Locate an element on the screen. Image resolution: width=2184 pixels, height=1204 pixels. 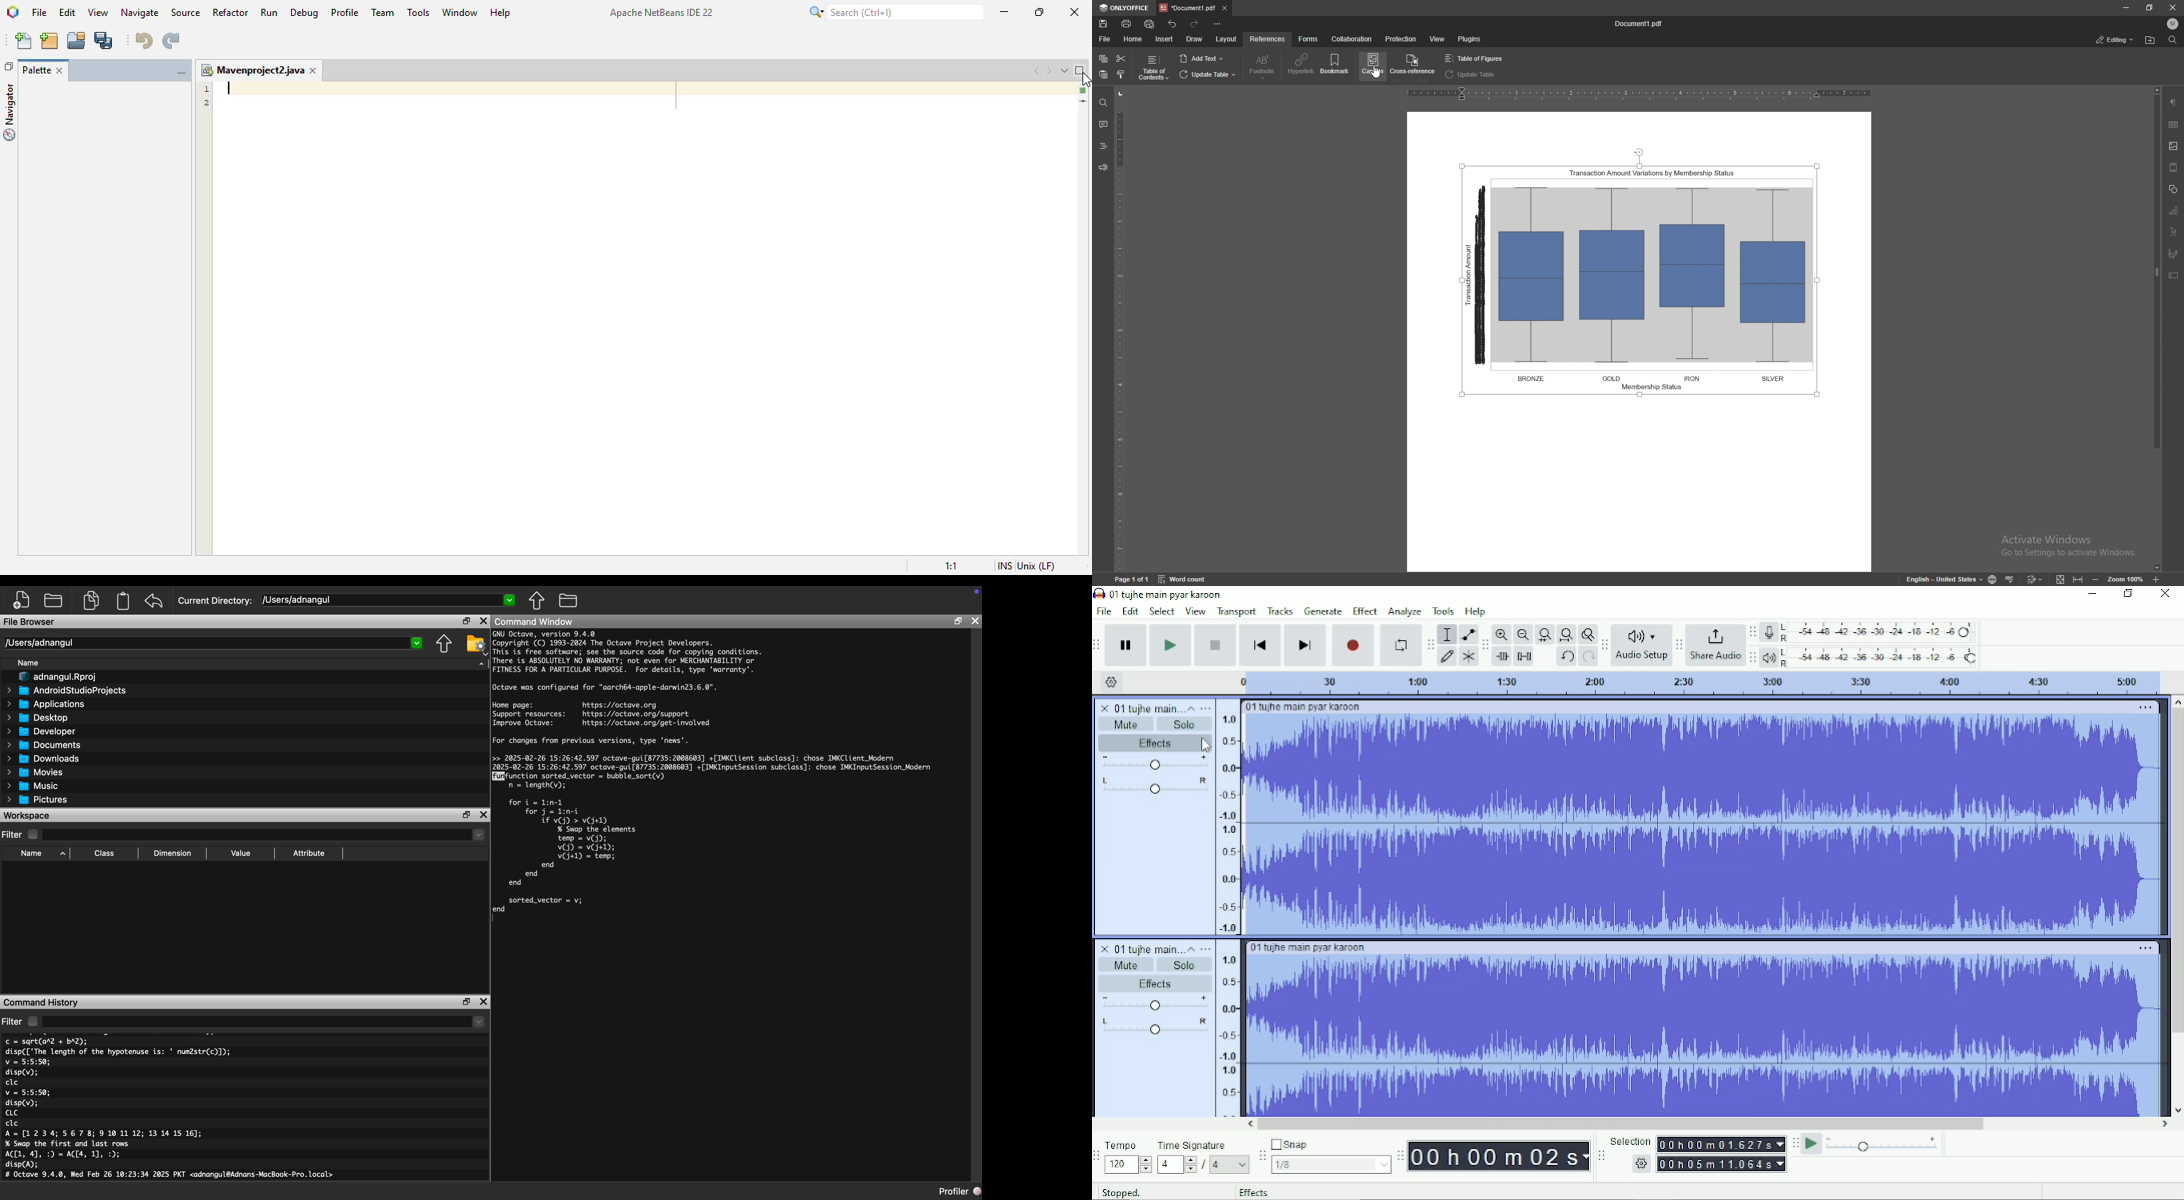
Record is located at coordinates (1353, 645).